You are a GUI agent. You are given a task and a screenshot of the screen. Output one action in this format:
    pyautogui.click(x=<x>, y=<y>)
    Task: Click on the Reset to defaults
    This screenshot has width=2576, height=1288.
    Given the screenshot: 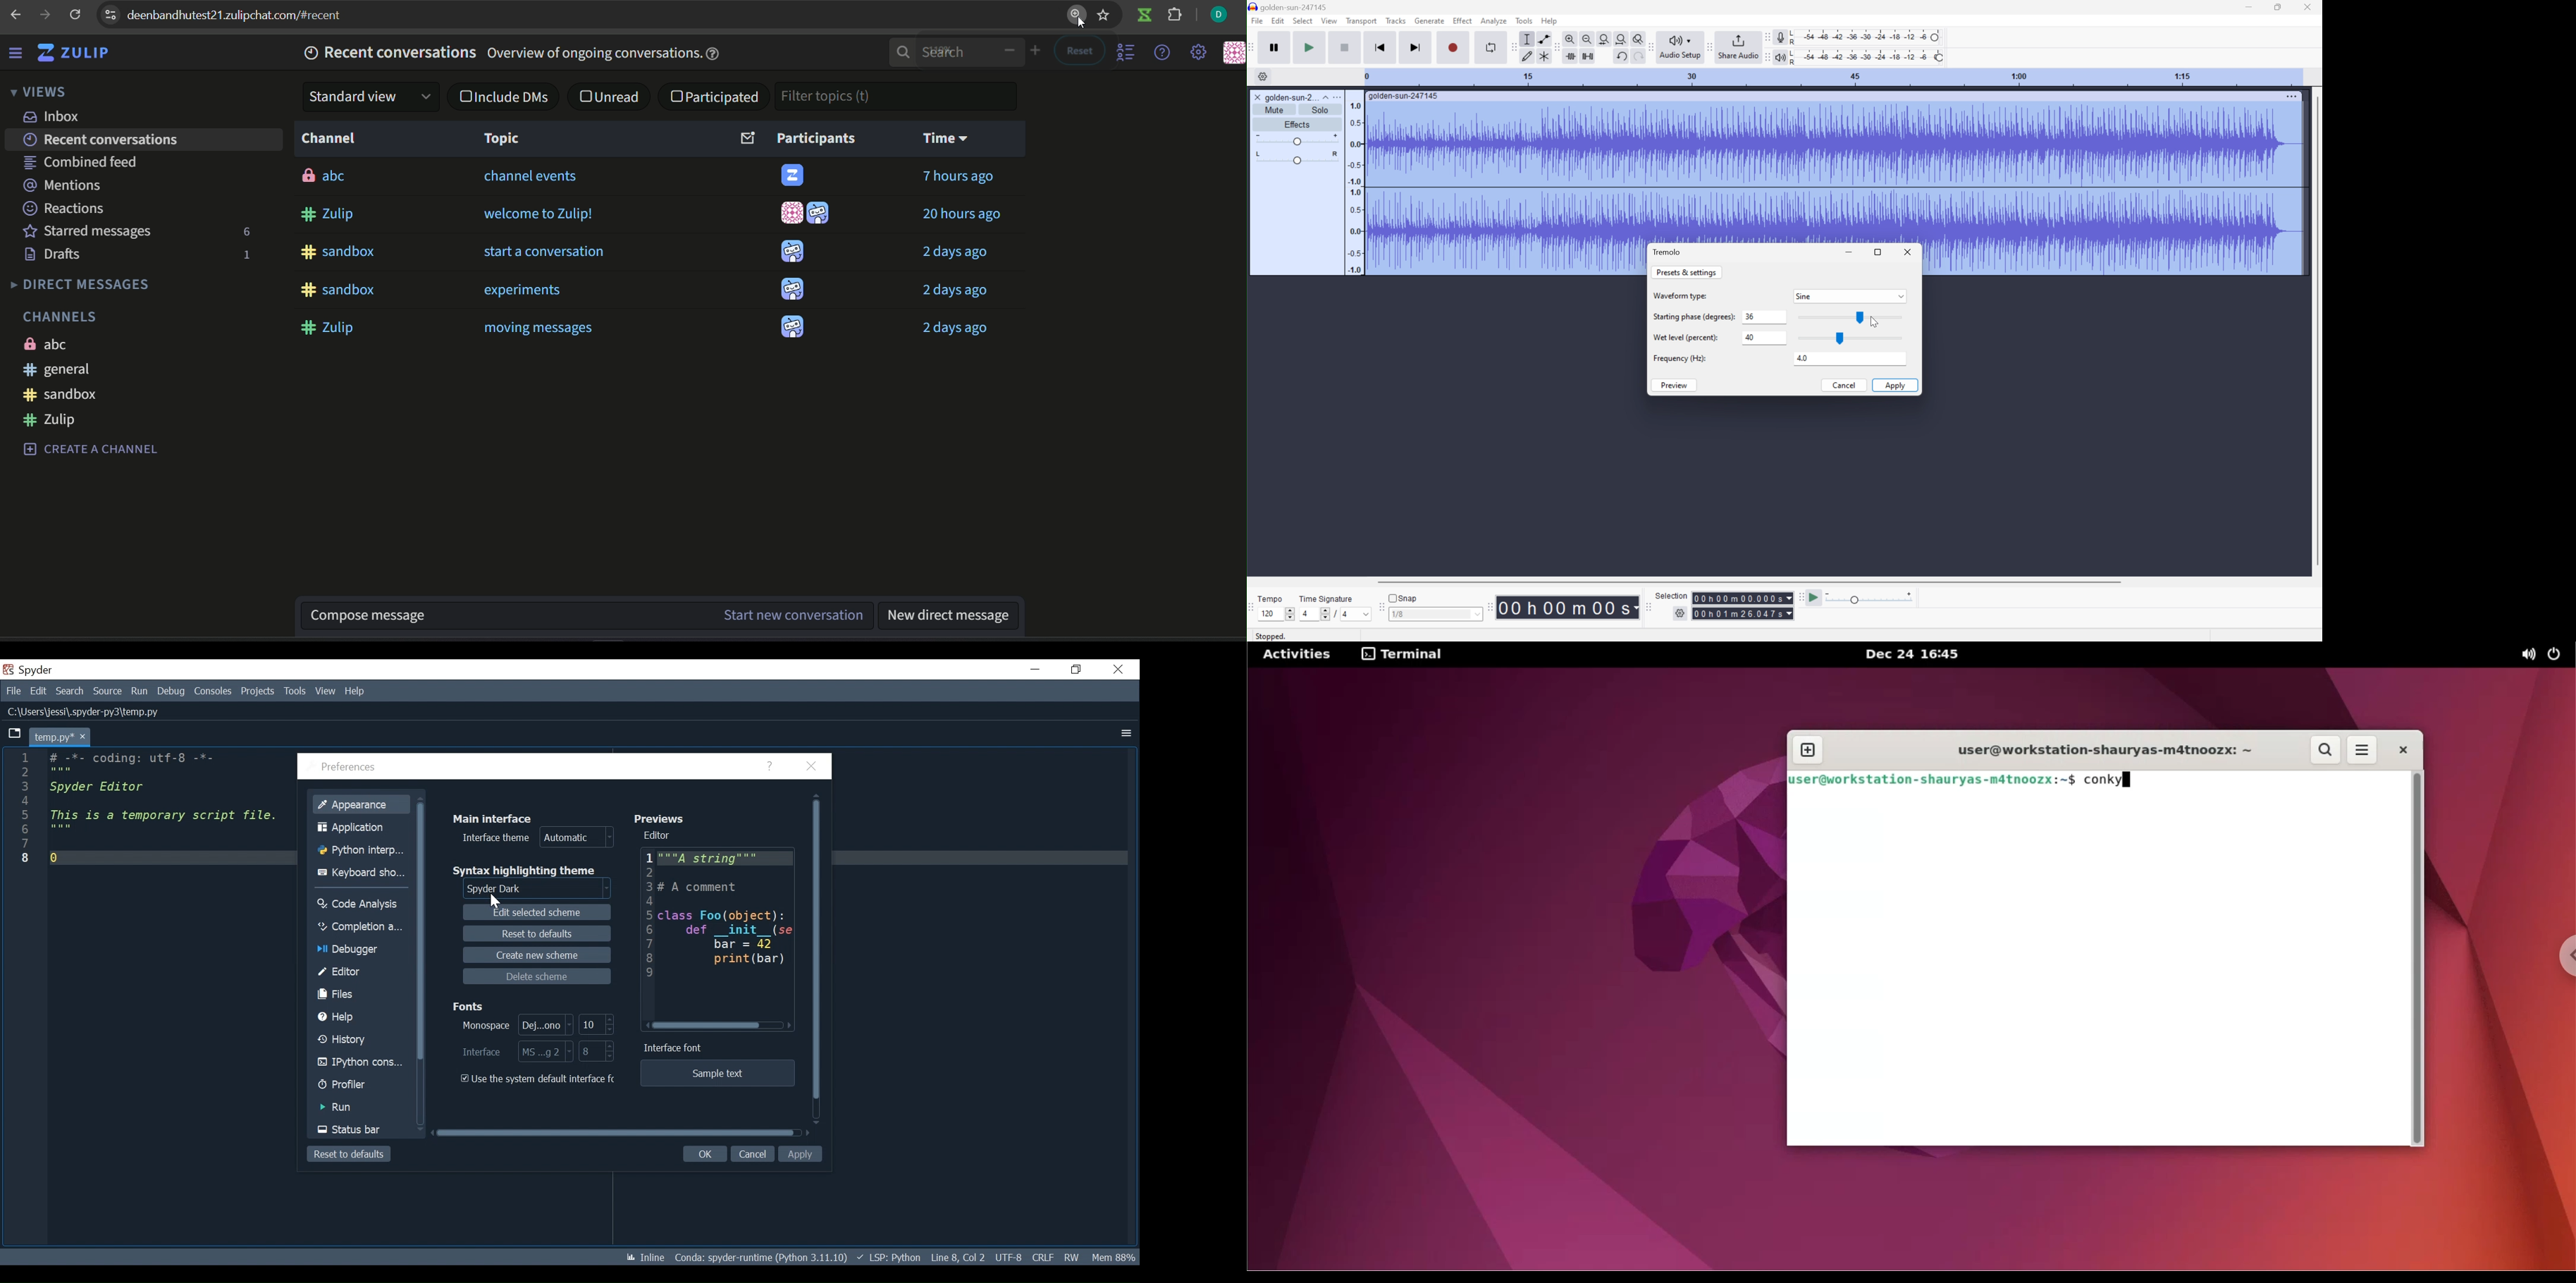 What is the action you would take?
    pyautogui.click(x=349, y=1154)
    